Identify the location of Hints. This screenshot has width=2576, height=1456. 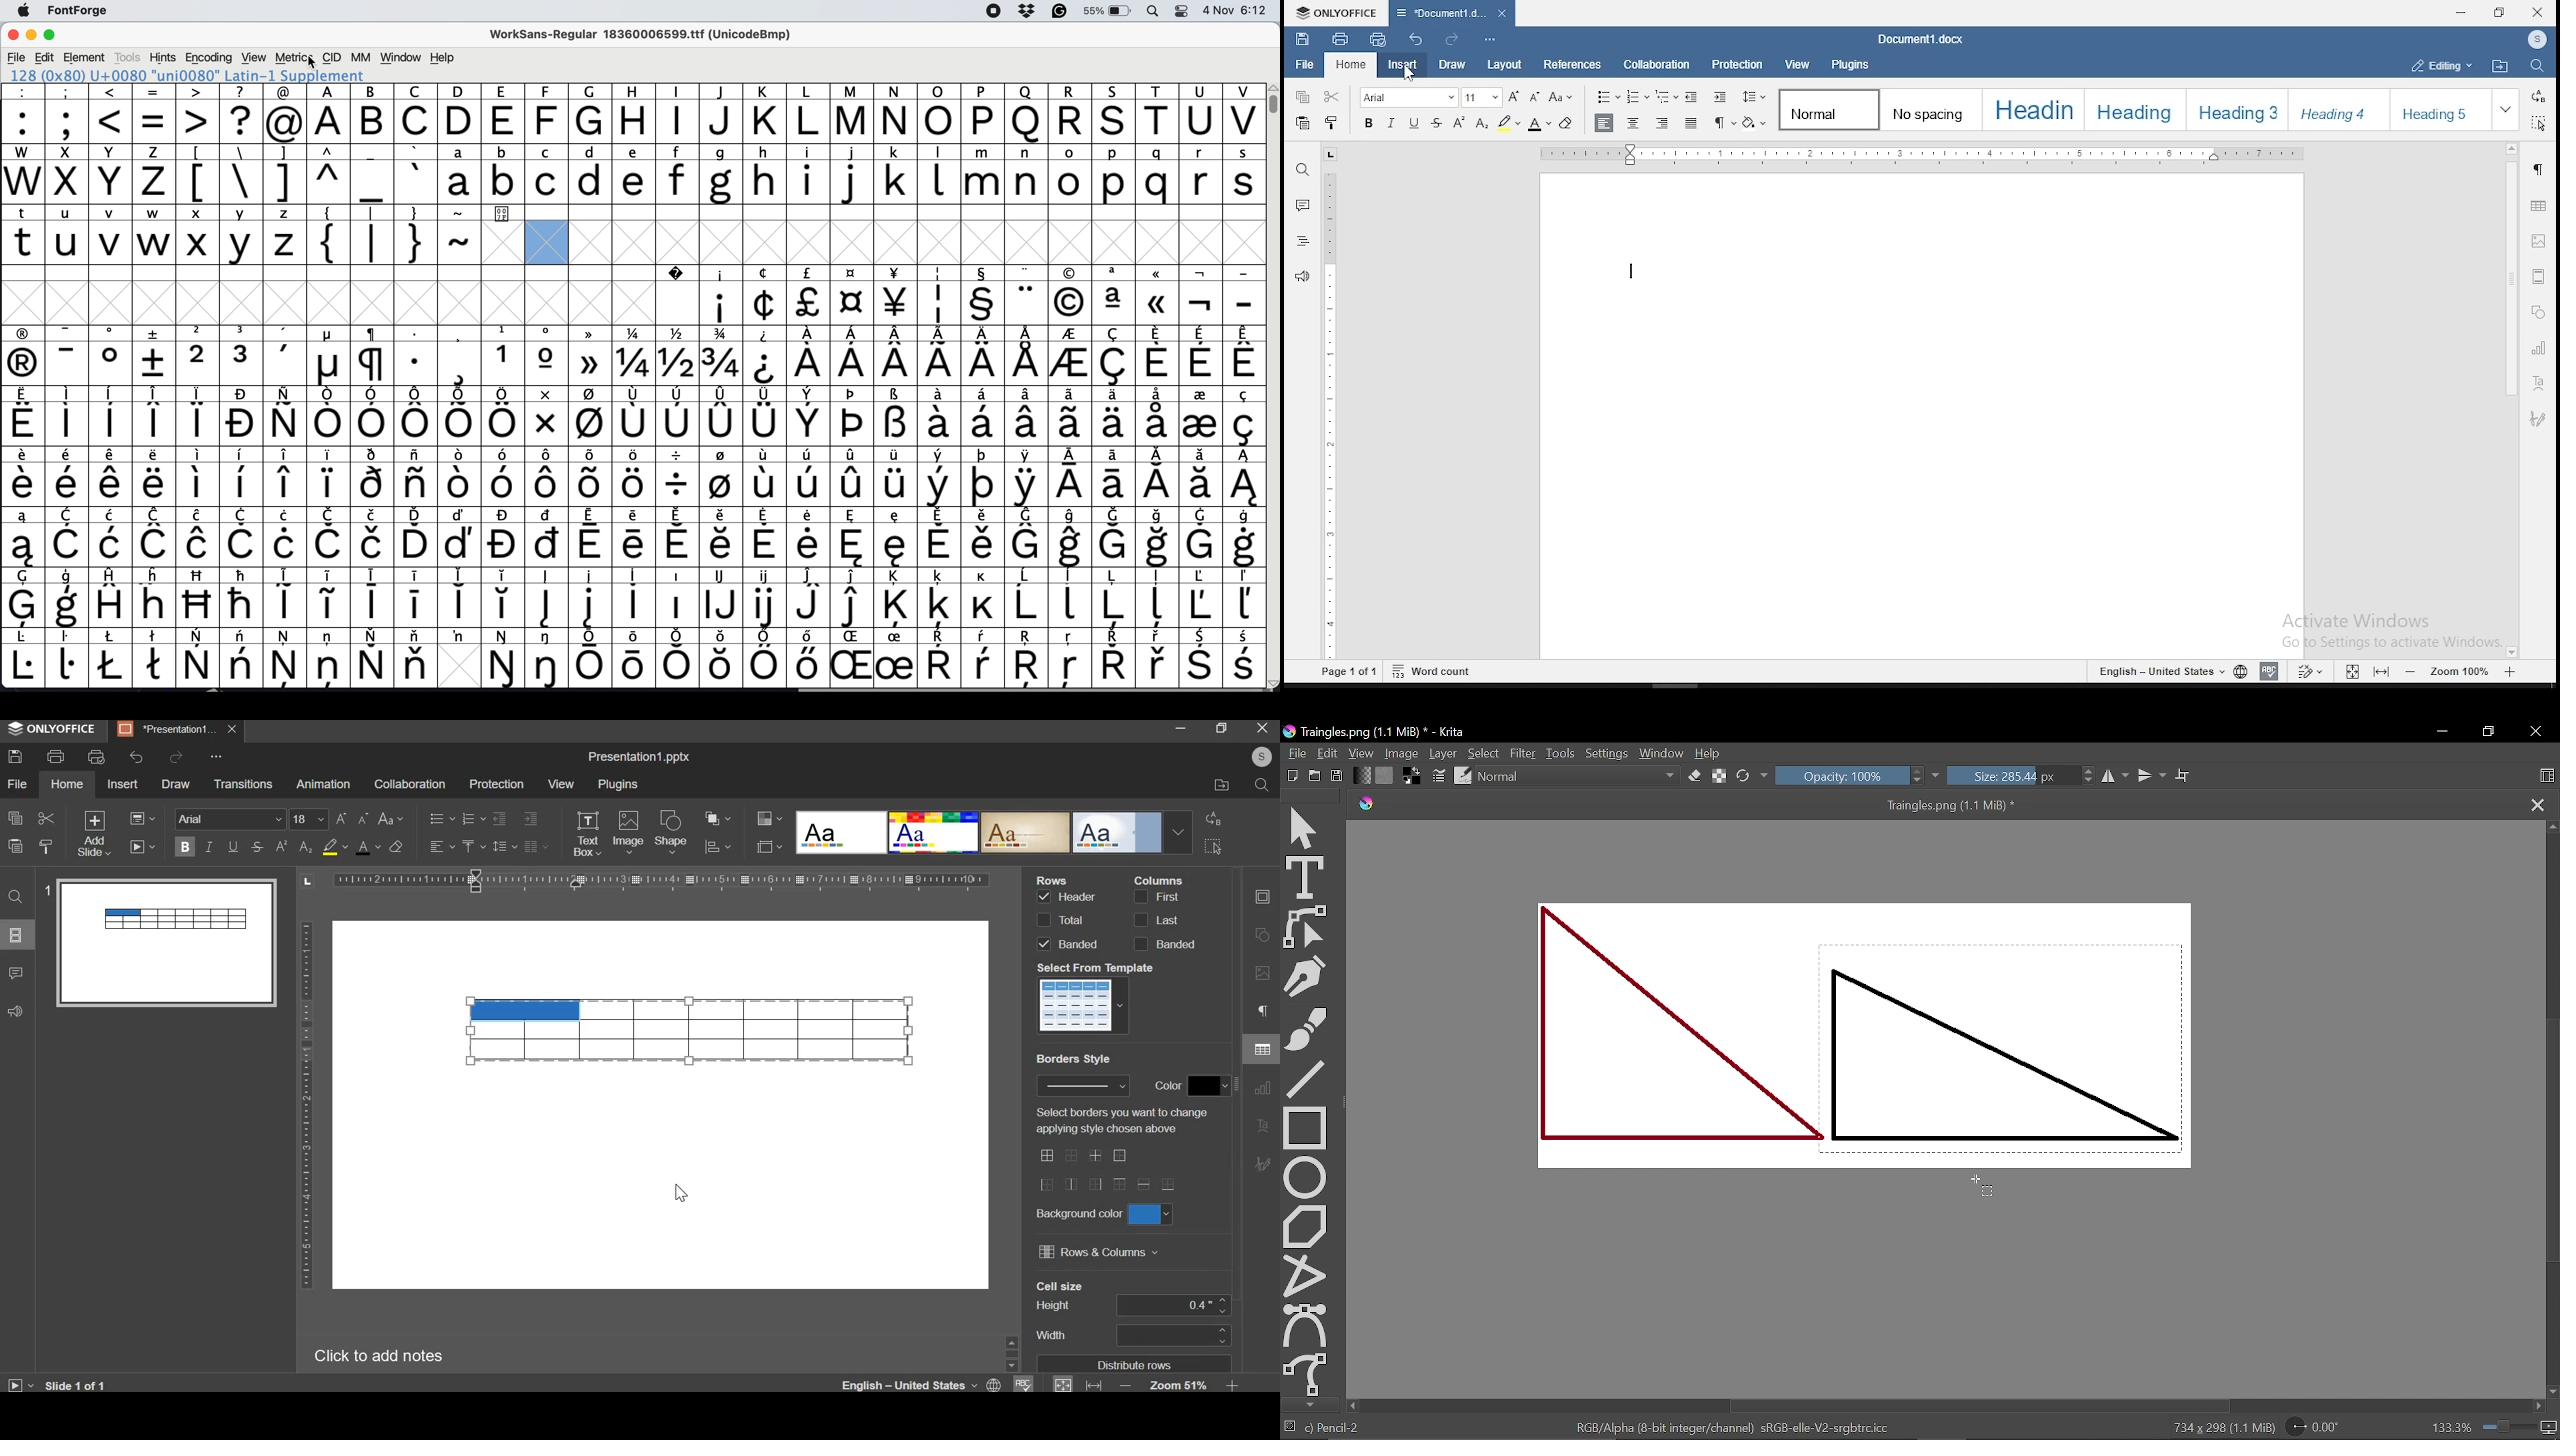
(161, 58).